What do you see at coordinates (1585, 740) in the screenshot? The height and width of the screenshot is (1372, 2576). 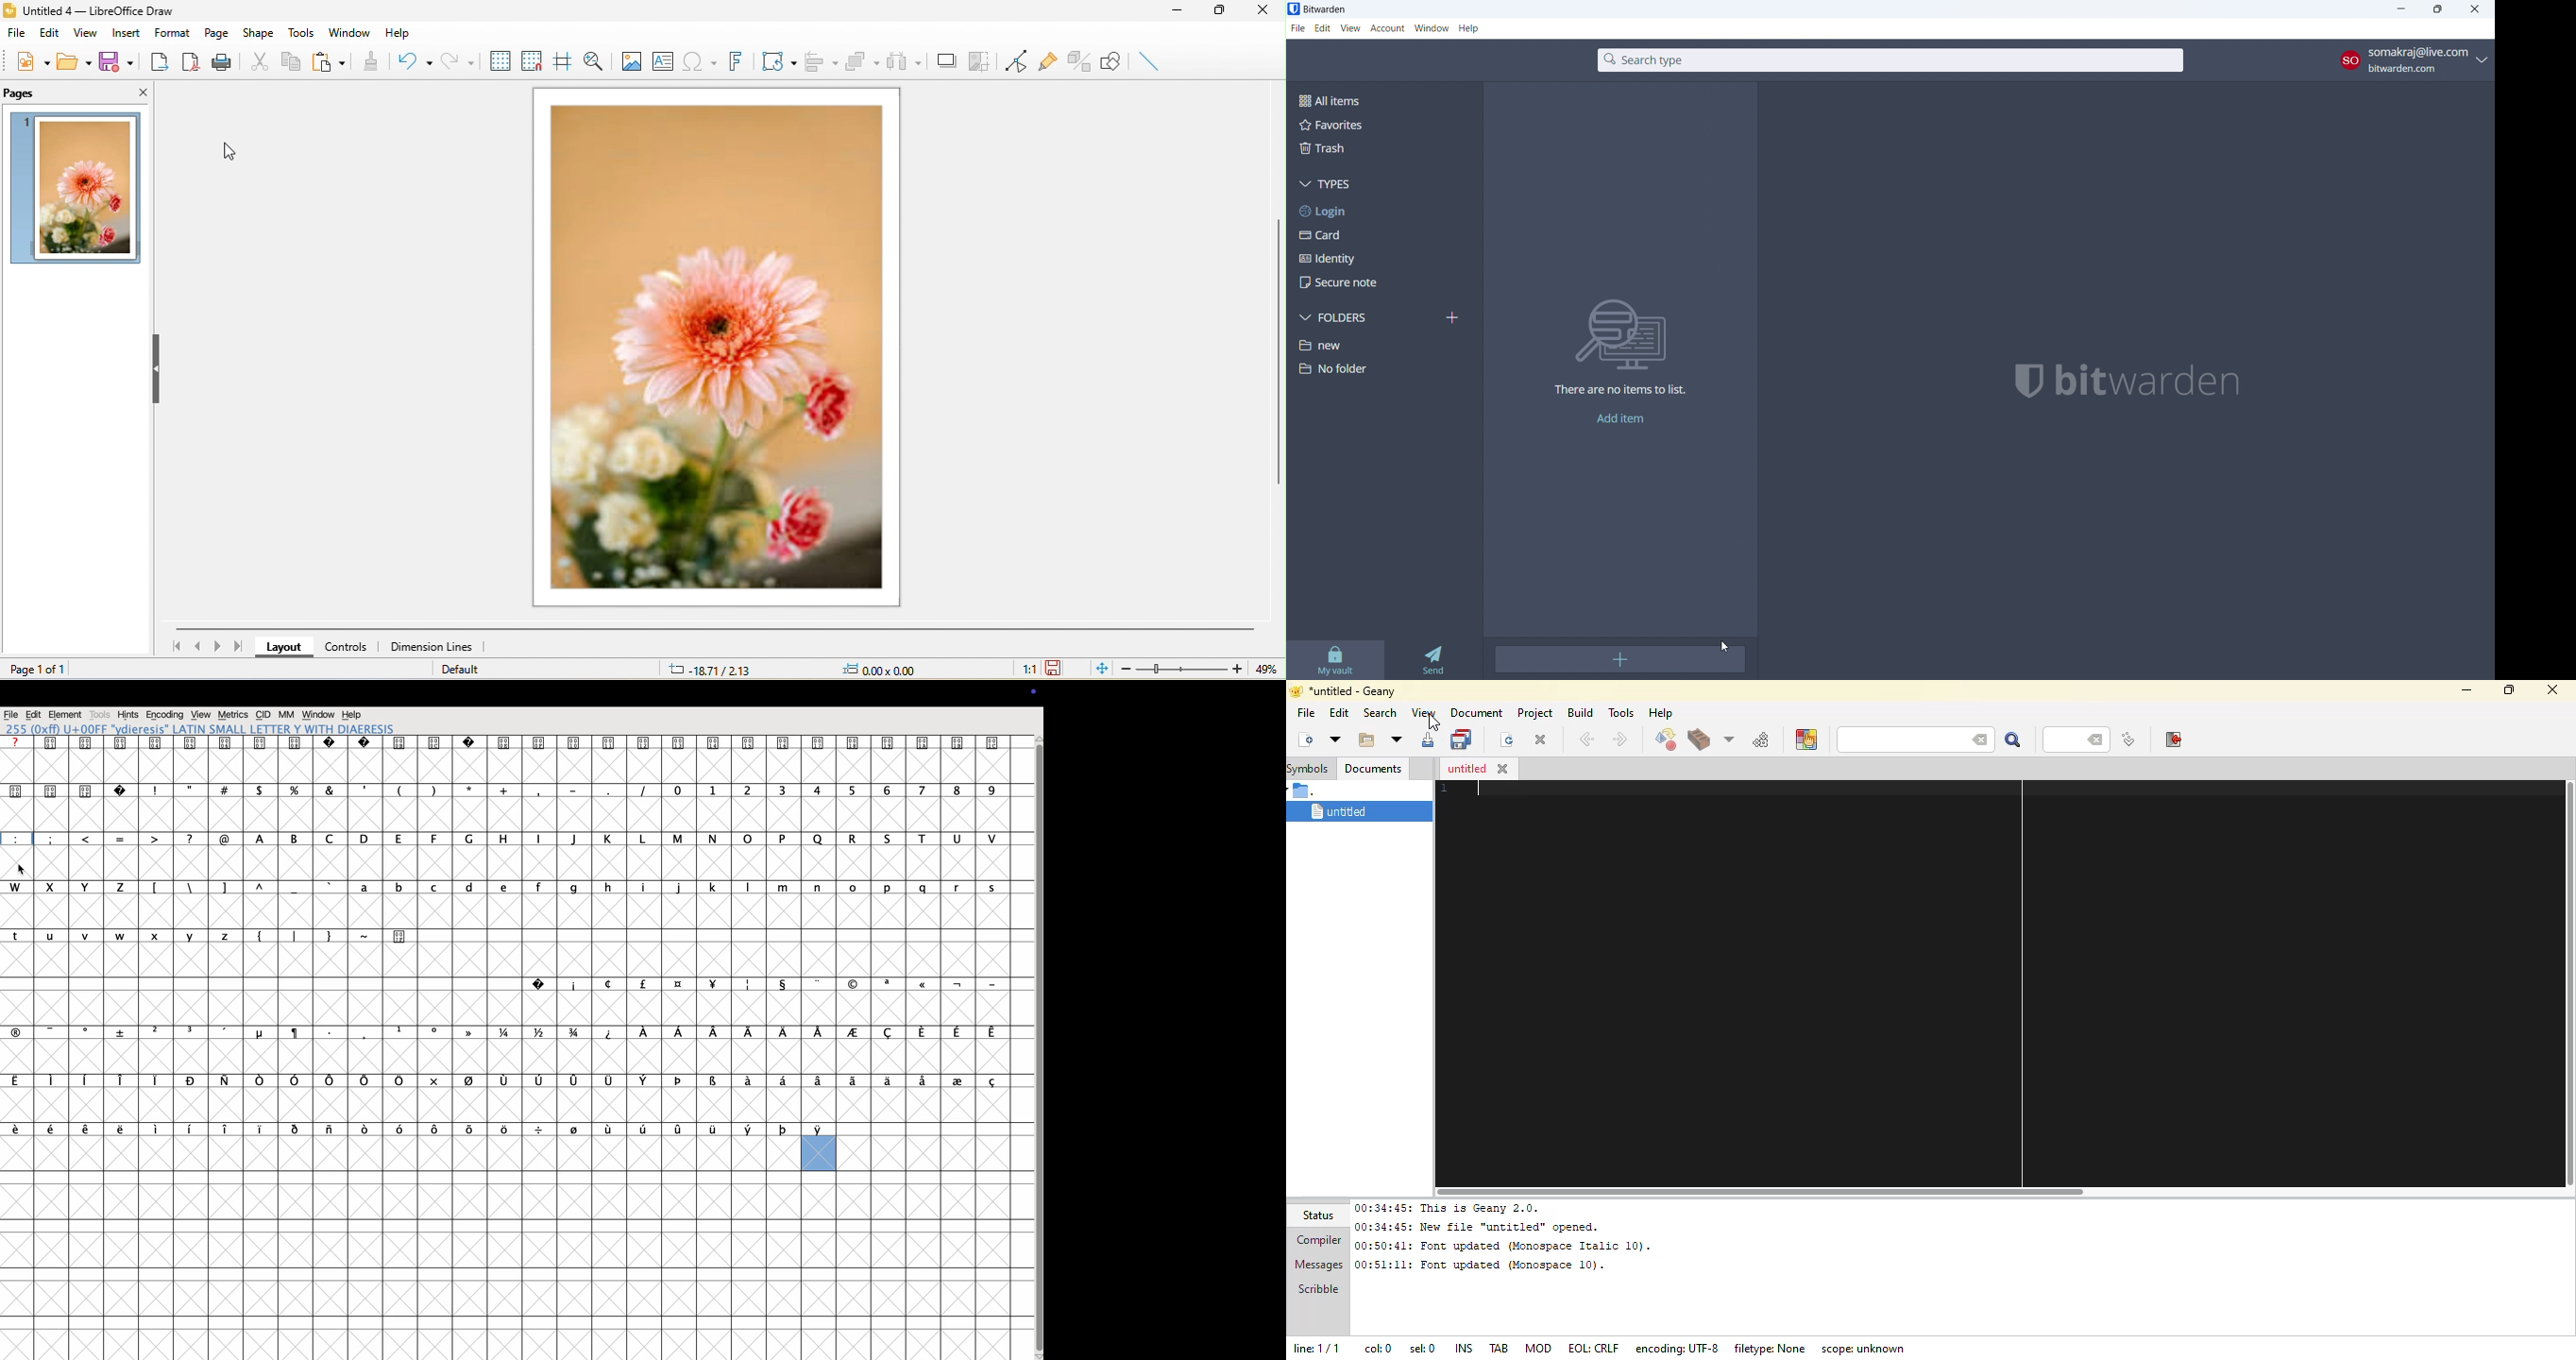 I see `back` at bounding box center [1585, 740].